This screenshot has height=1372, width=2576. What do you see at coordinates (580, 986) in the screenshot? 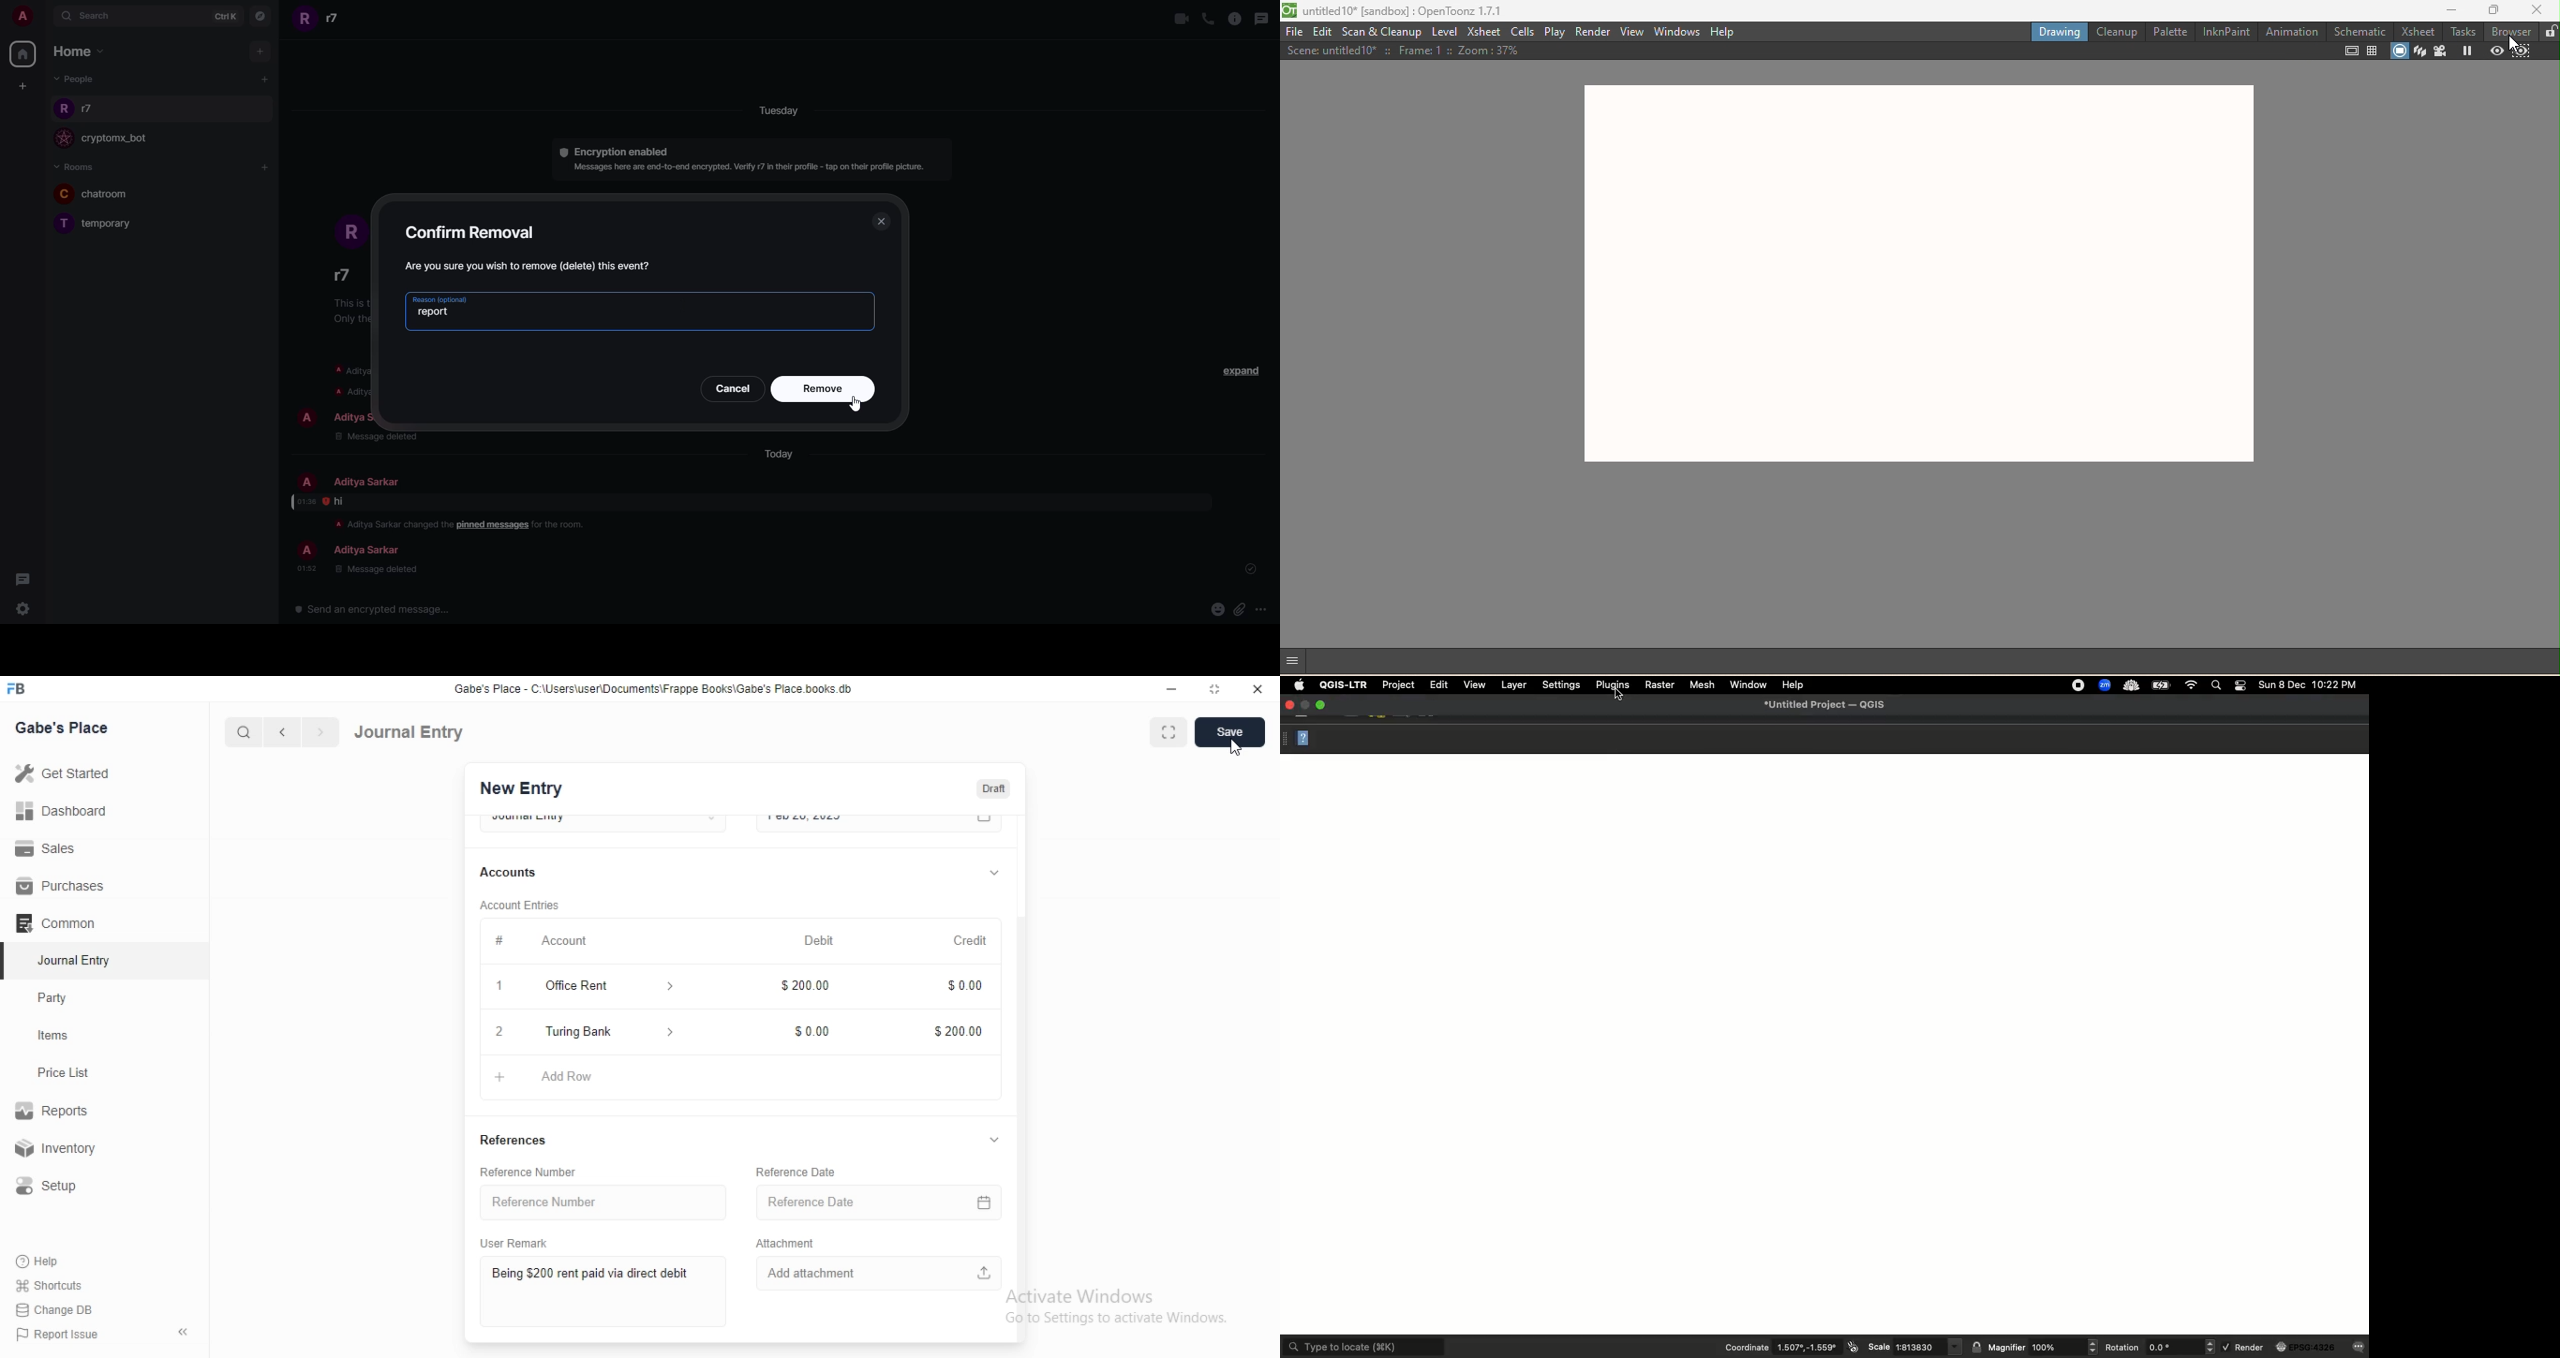
I see `Office Rent` at bounding box center [580, 986].